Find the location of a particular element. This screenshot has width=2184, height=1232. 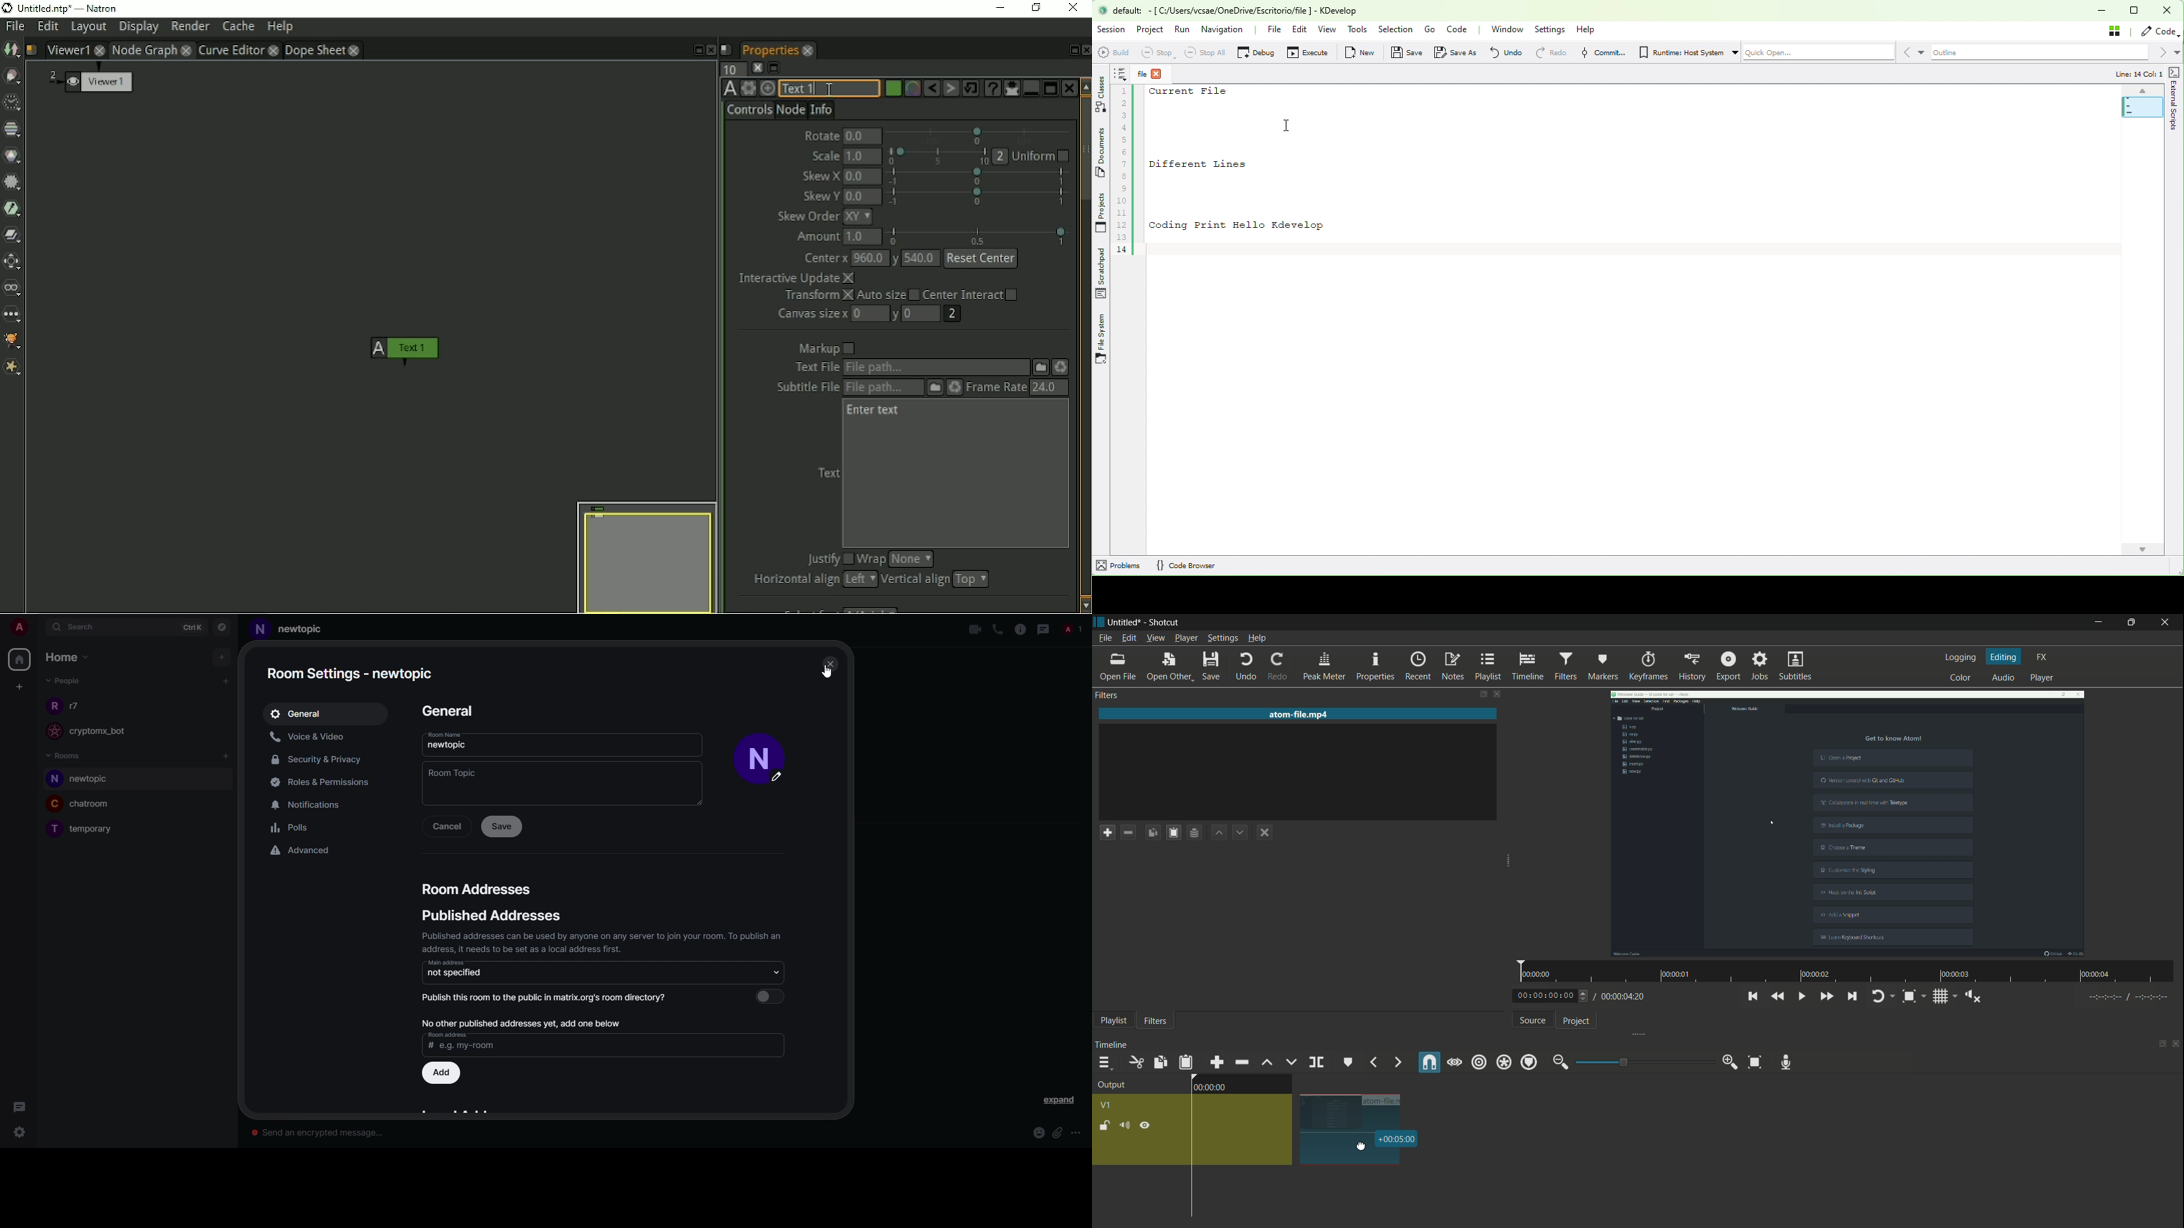

info is located at coordinates (1019, 629).